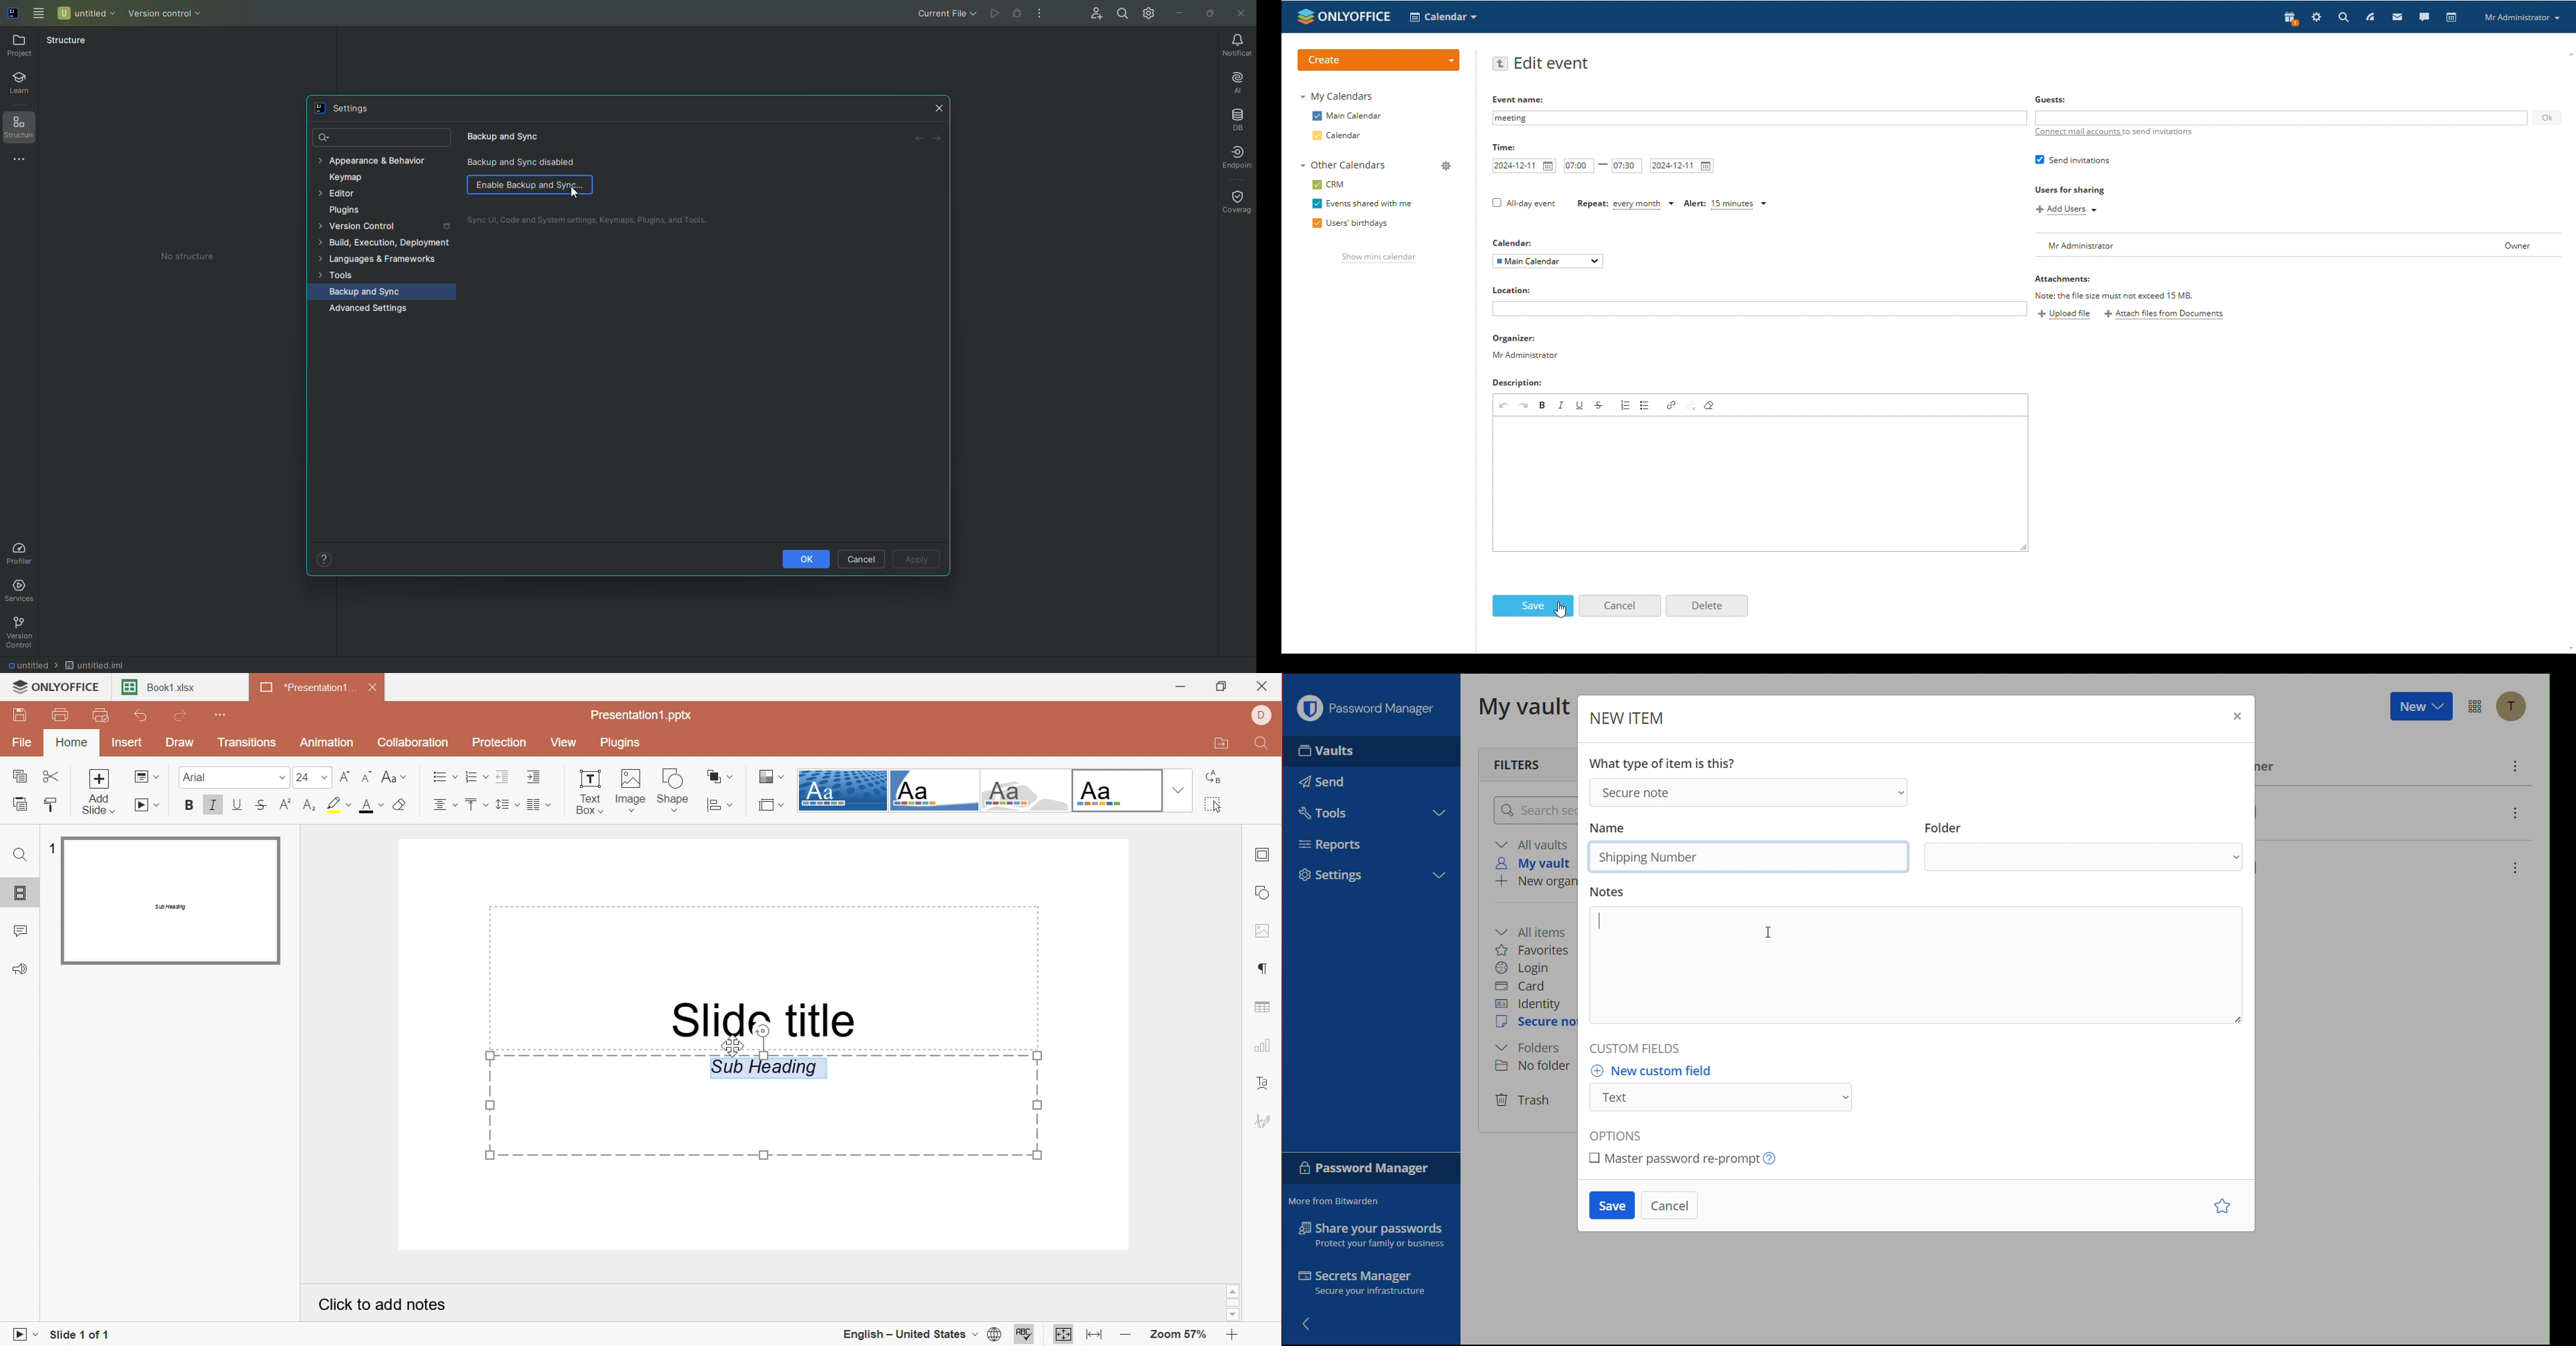  I want to click on Notes, so click(1919, 958).